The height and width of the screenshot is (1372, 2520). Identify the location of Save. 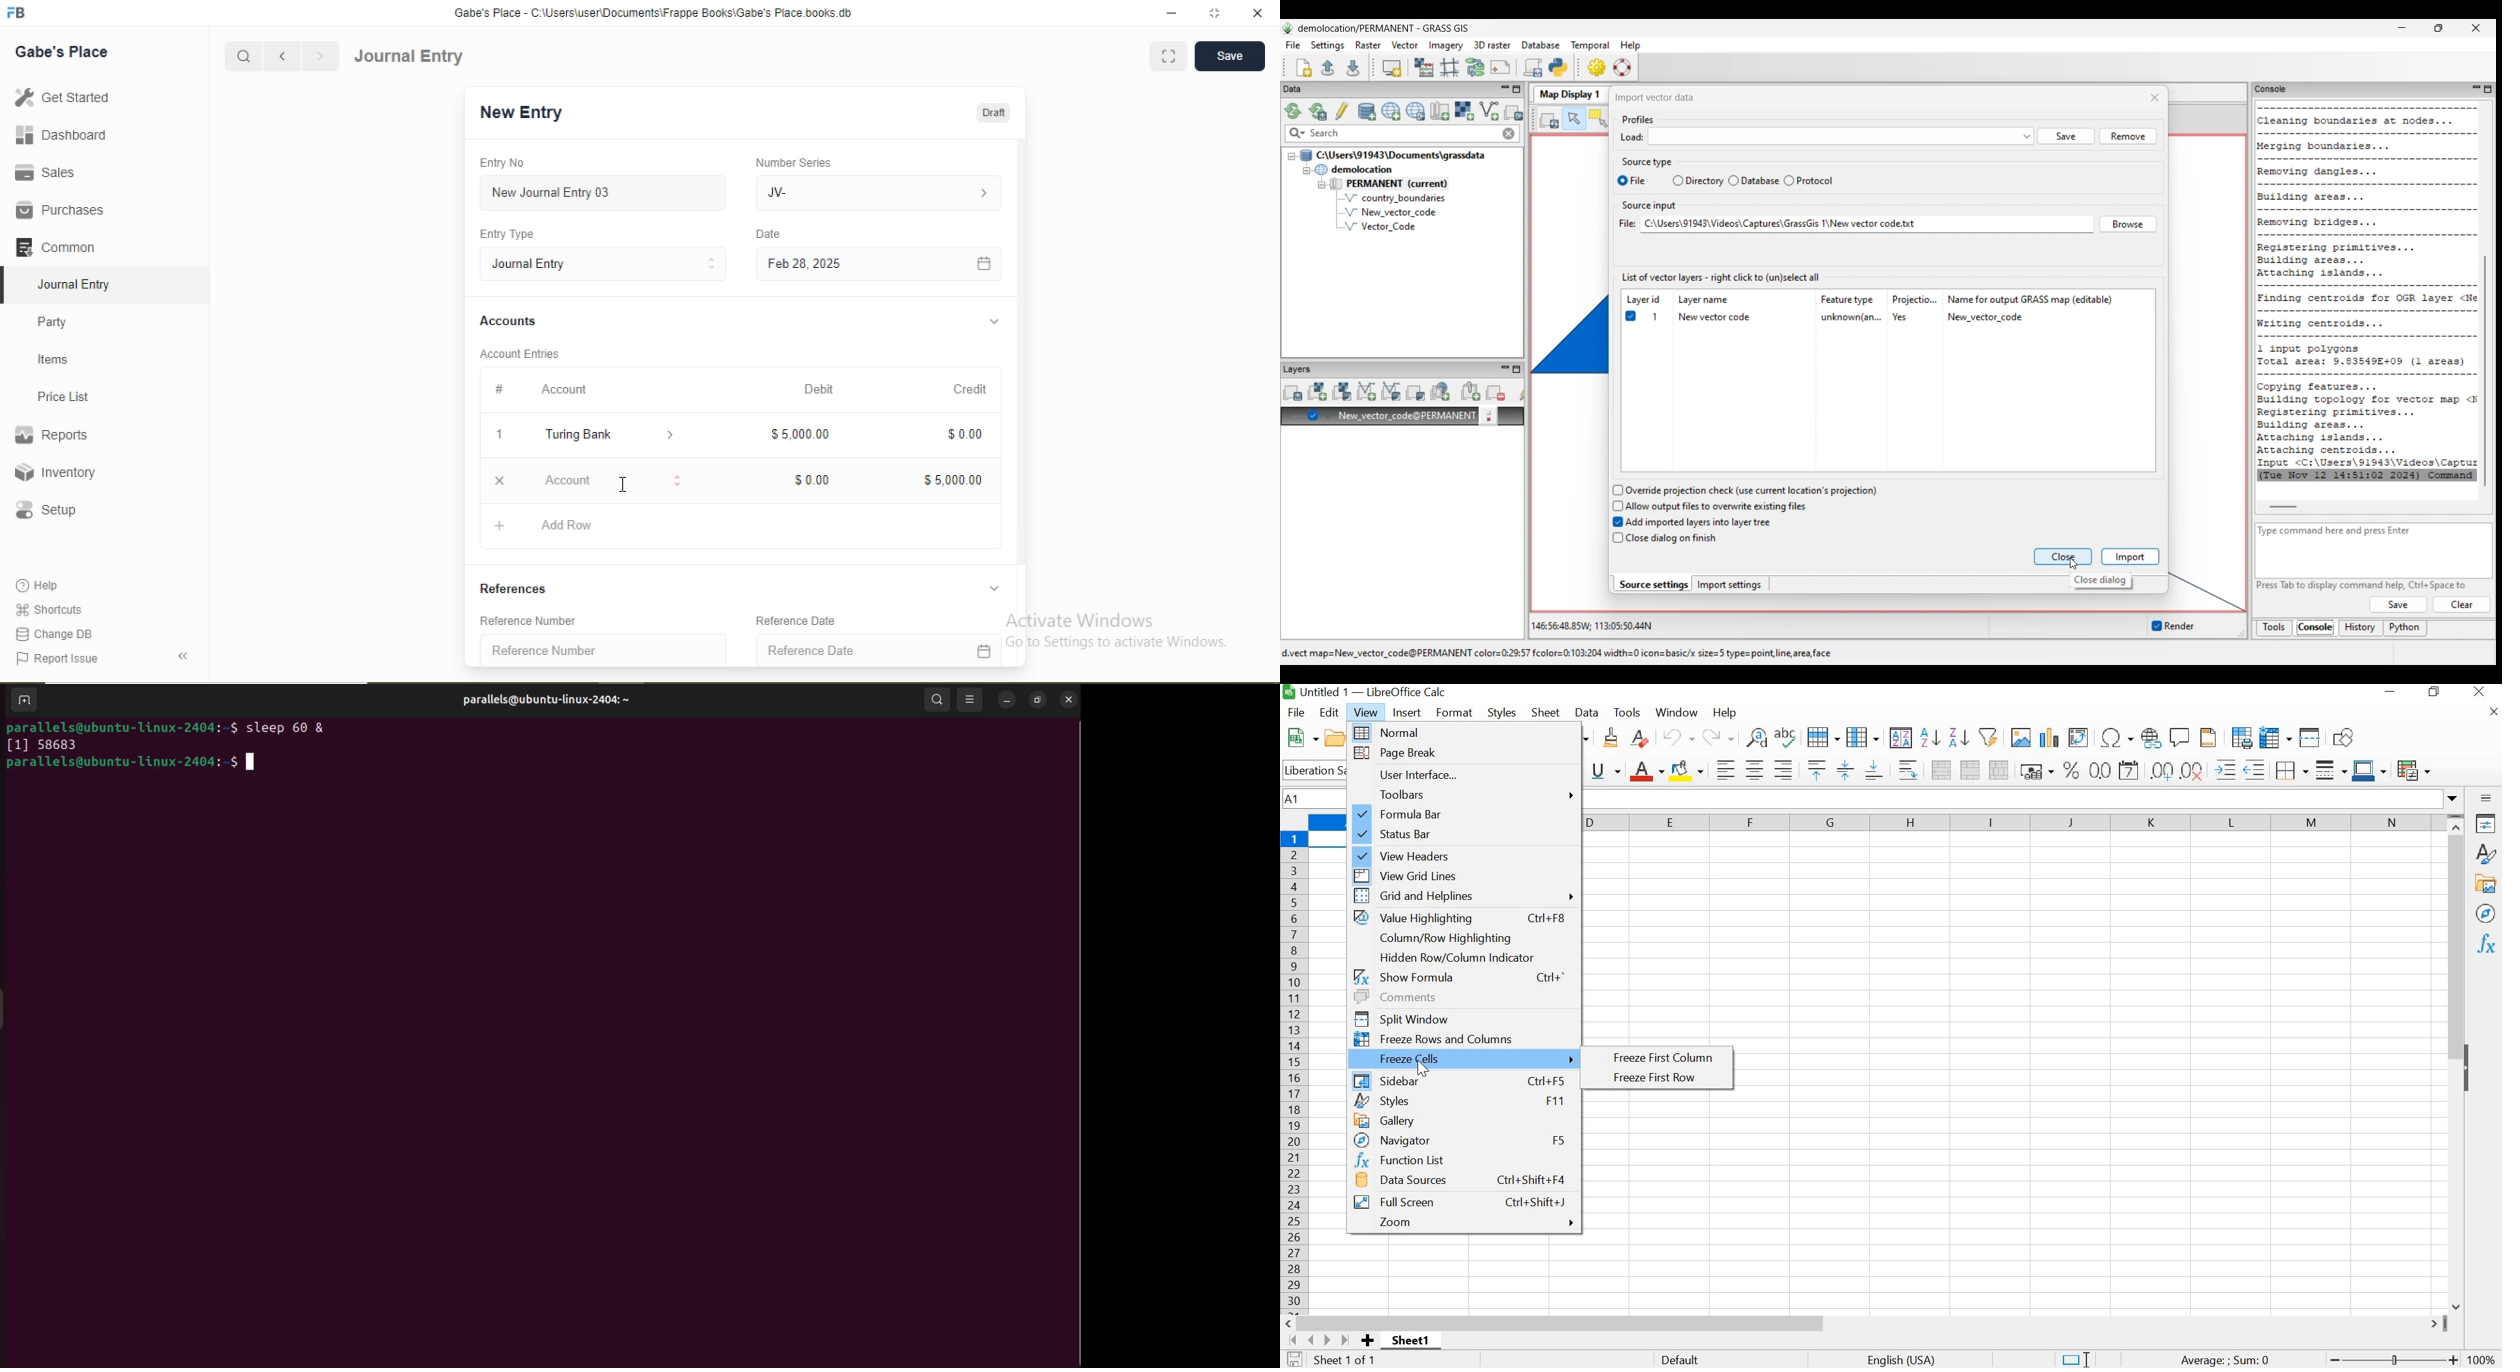
(1229, 54).